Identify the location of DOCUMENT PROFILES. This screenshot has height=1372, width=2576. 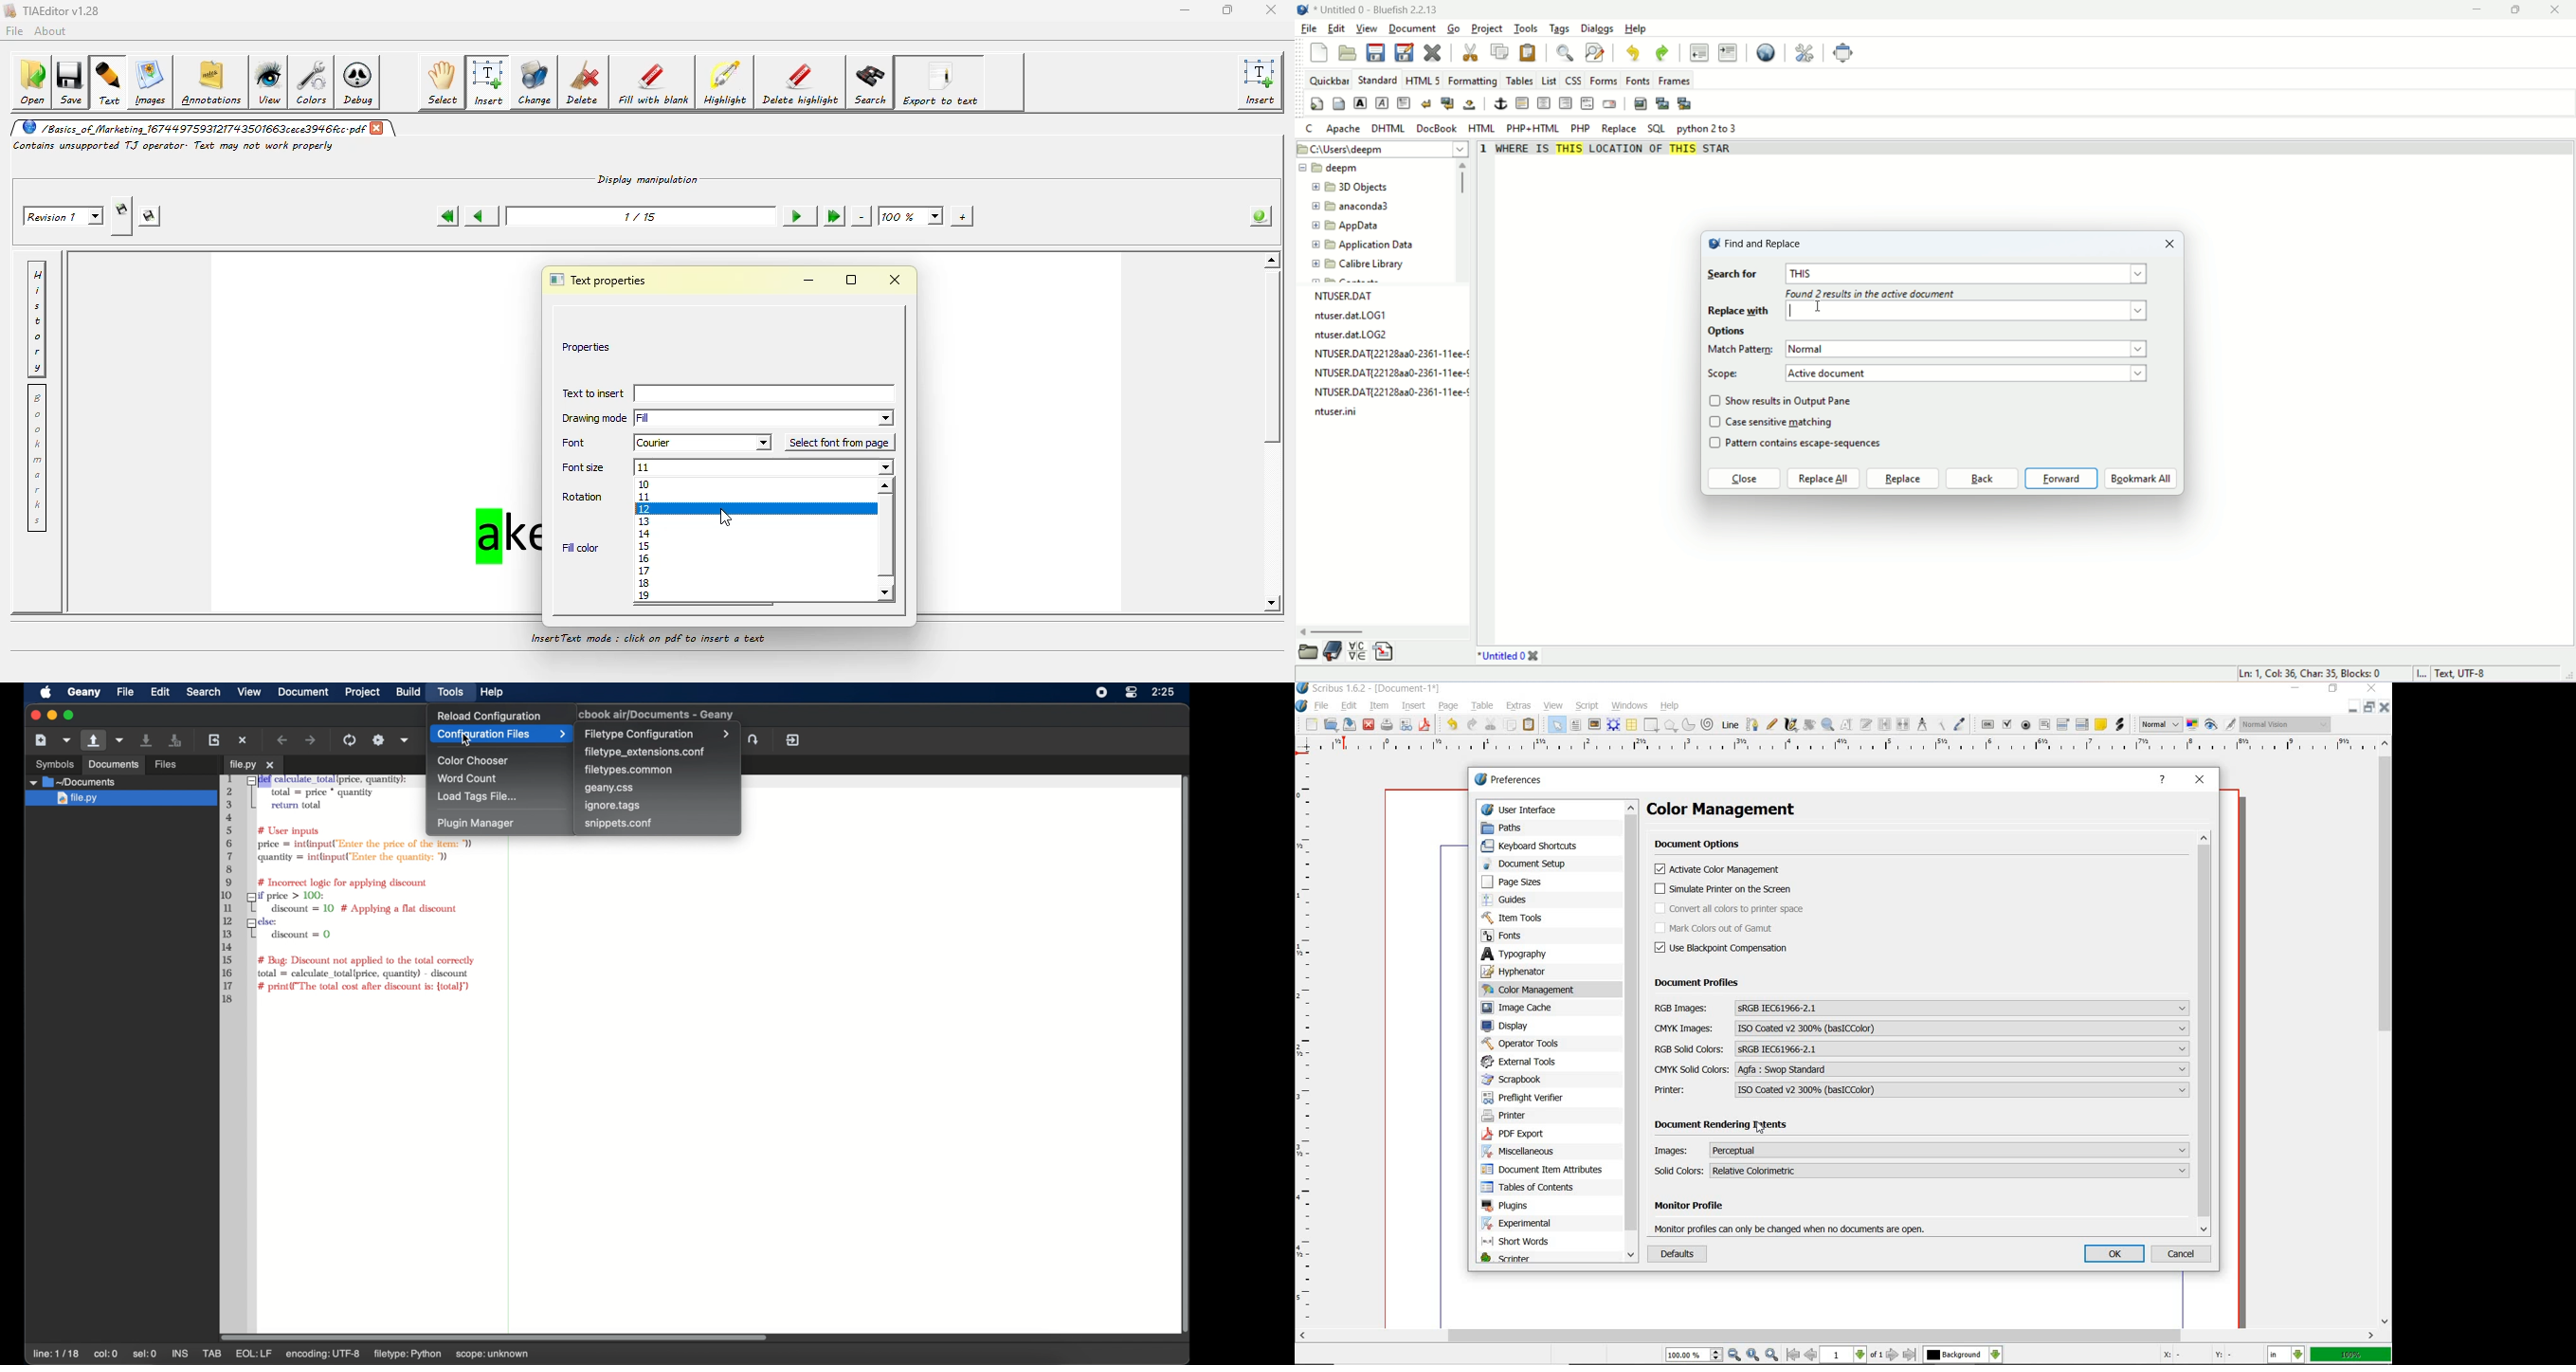
(1697, 983).